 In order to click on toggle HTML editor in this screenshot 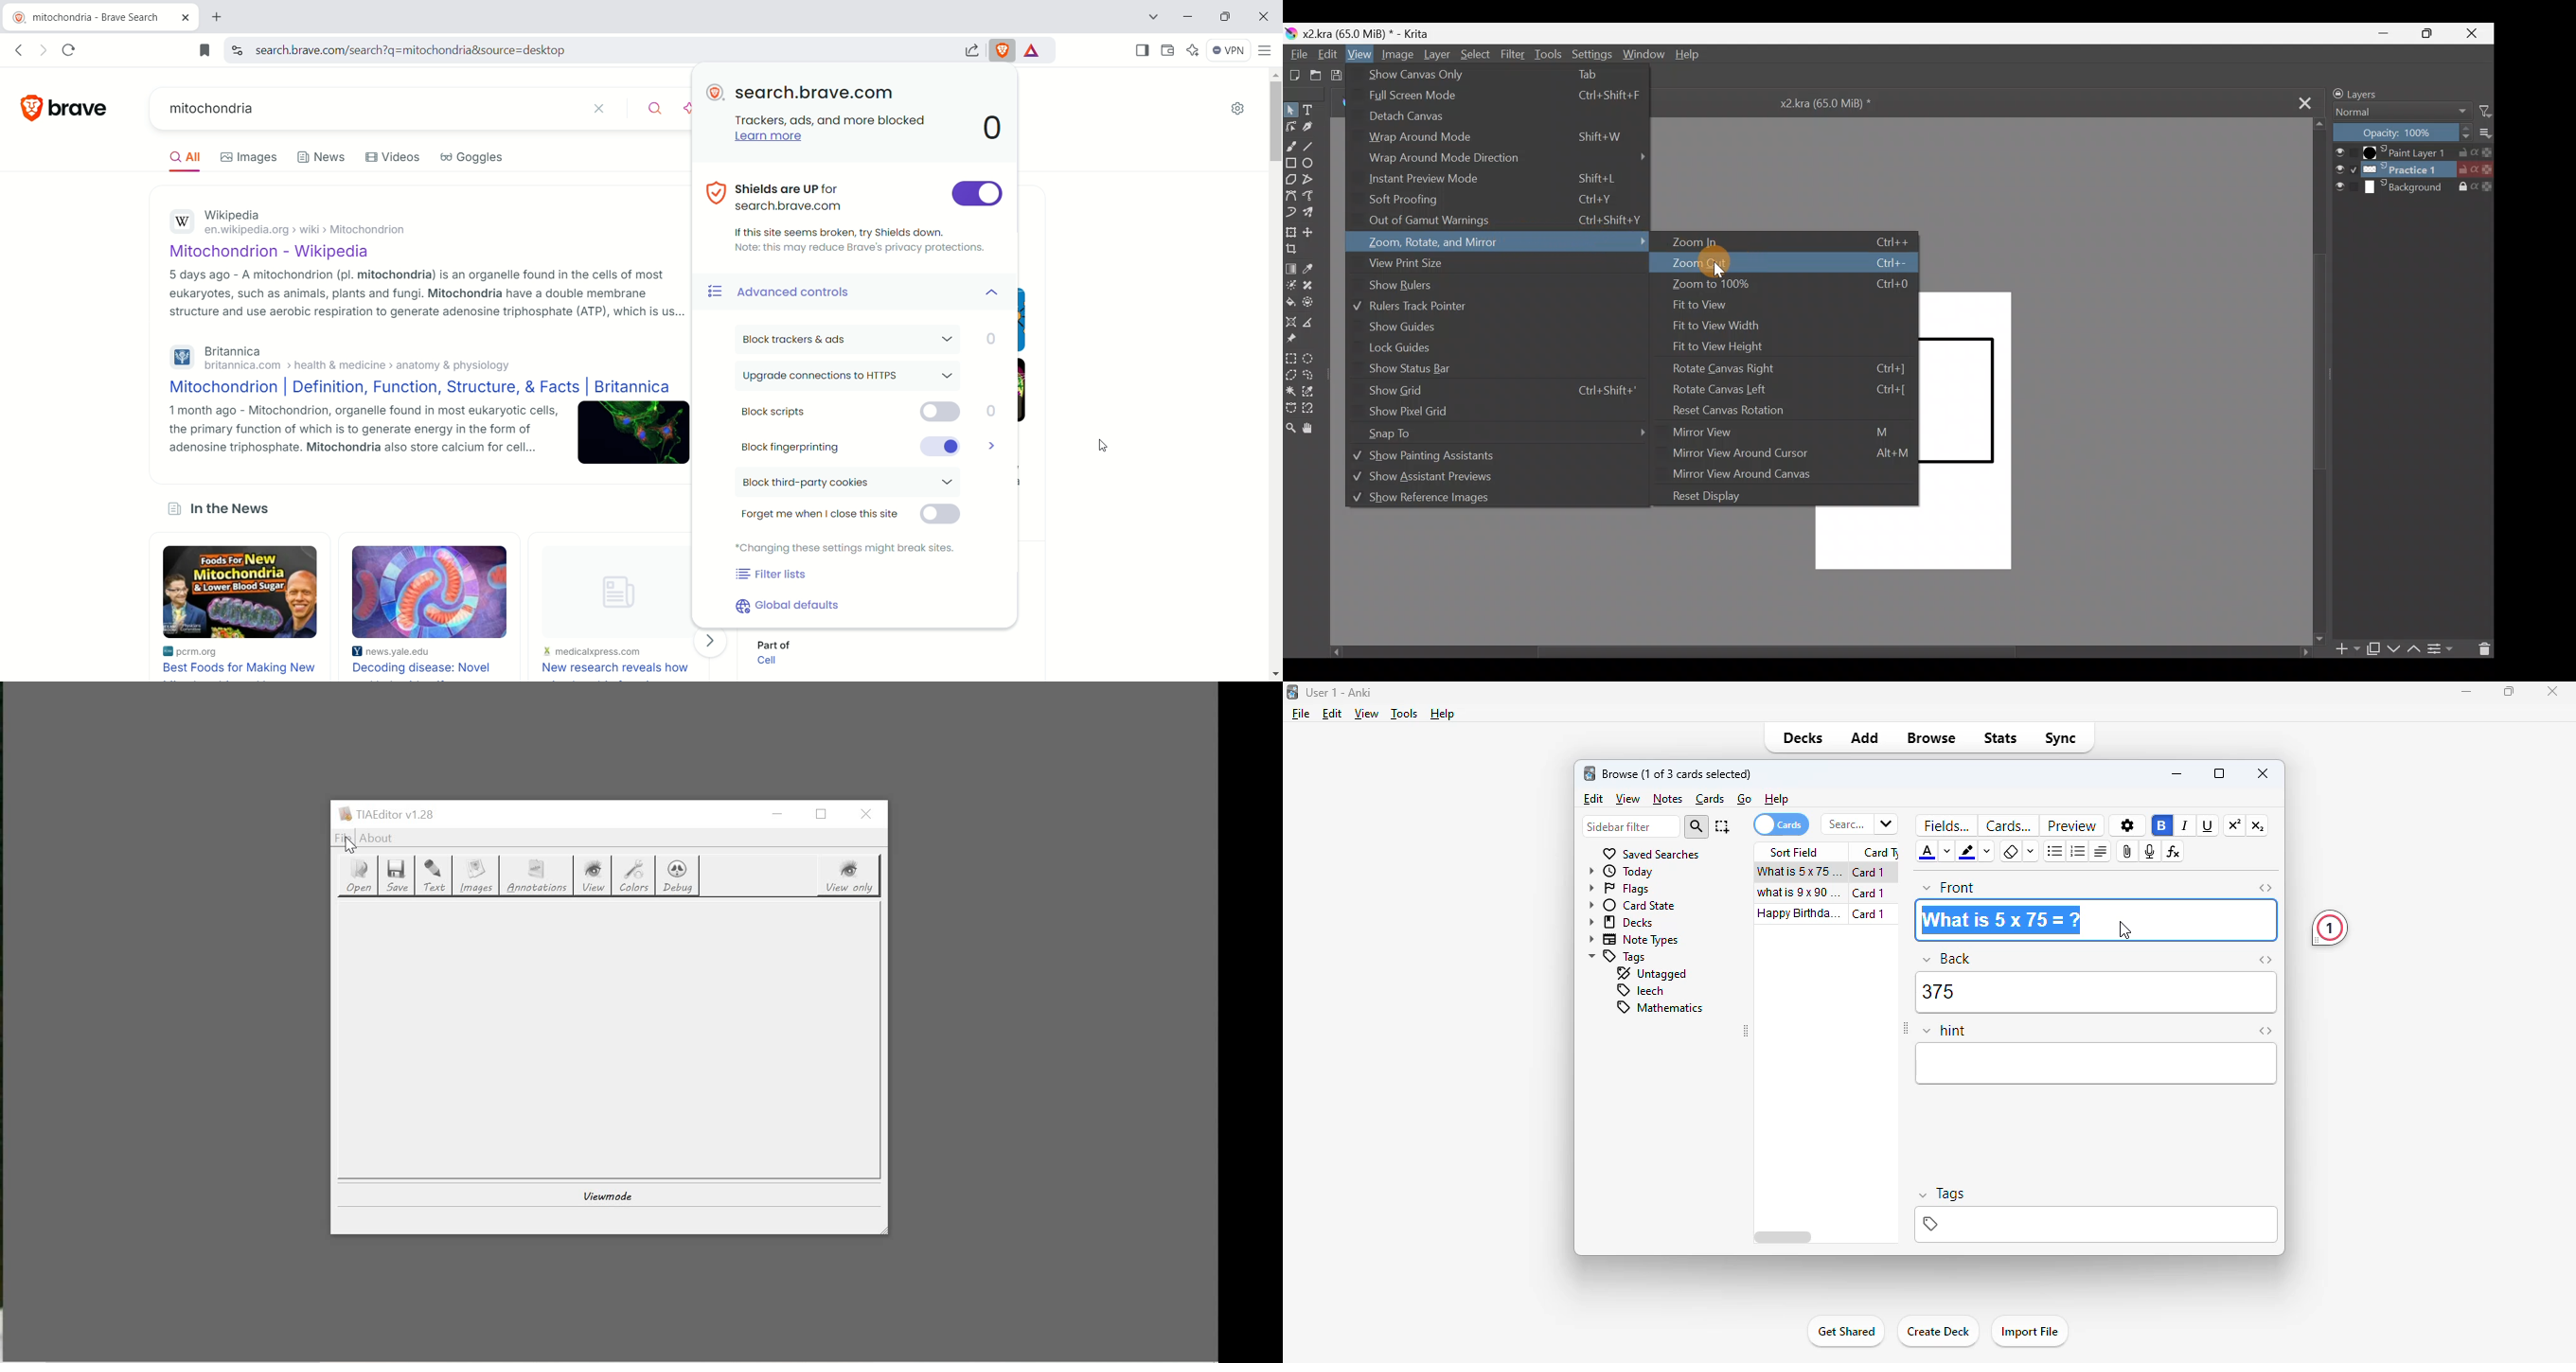, I will do `click(2265, 961)`.